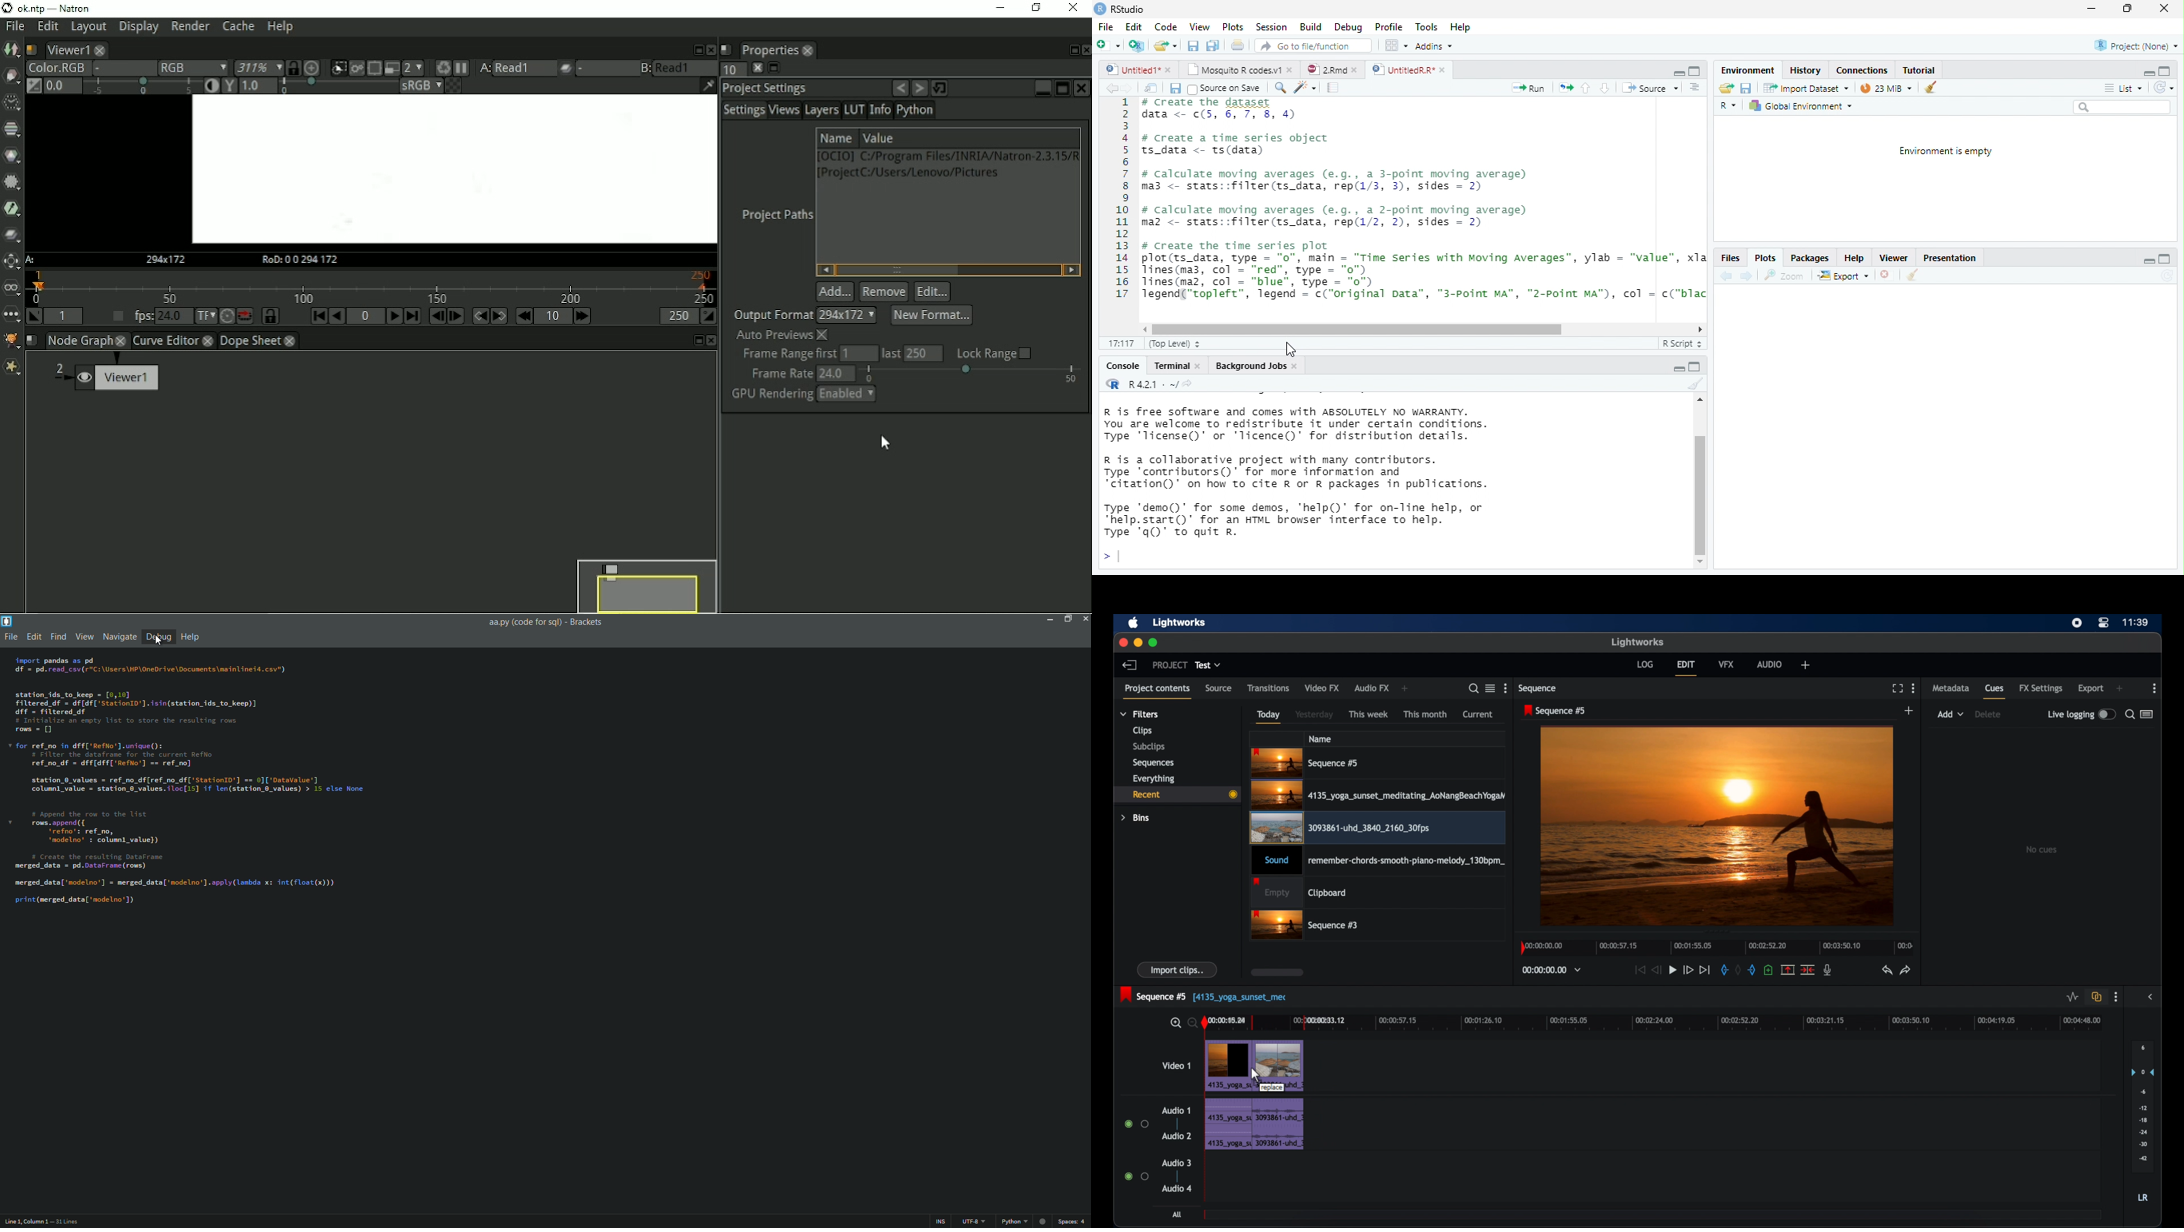 This screenshot has height=1232, width=2184. Describe the element at coordinates (1861, 70) in the screenshot. I see `Connections` at that location.